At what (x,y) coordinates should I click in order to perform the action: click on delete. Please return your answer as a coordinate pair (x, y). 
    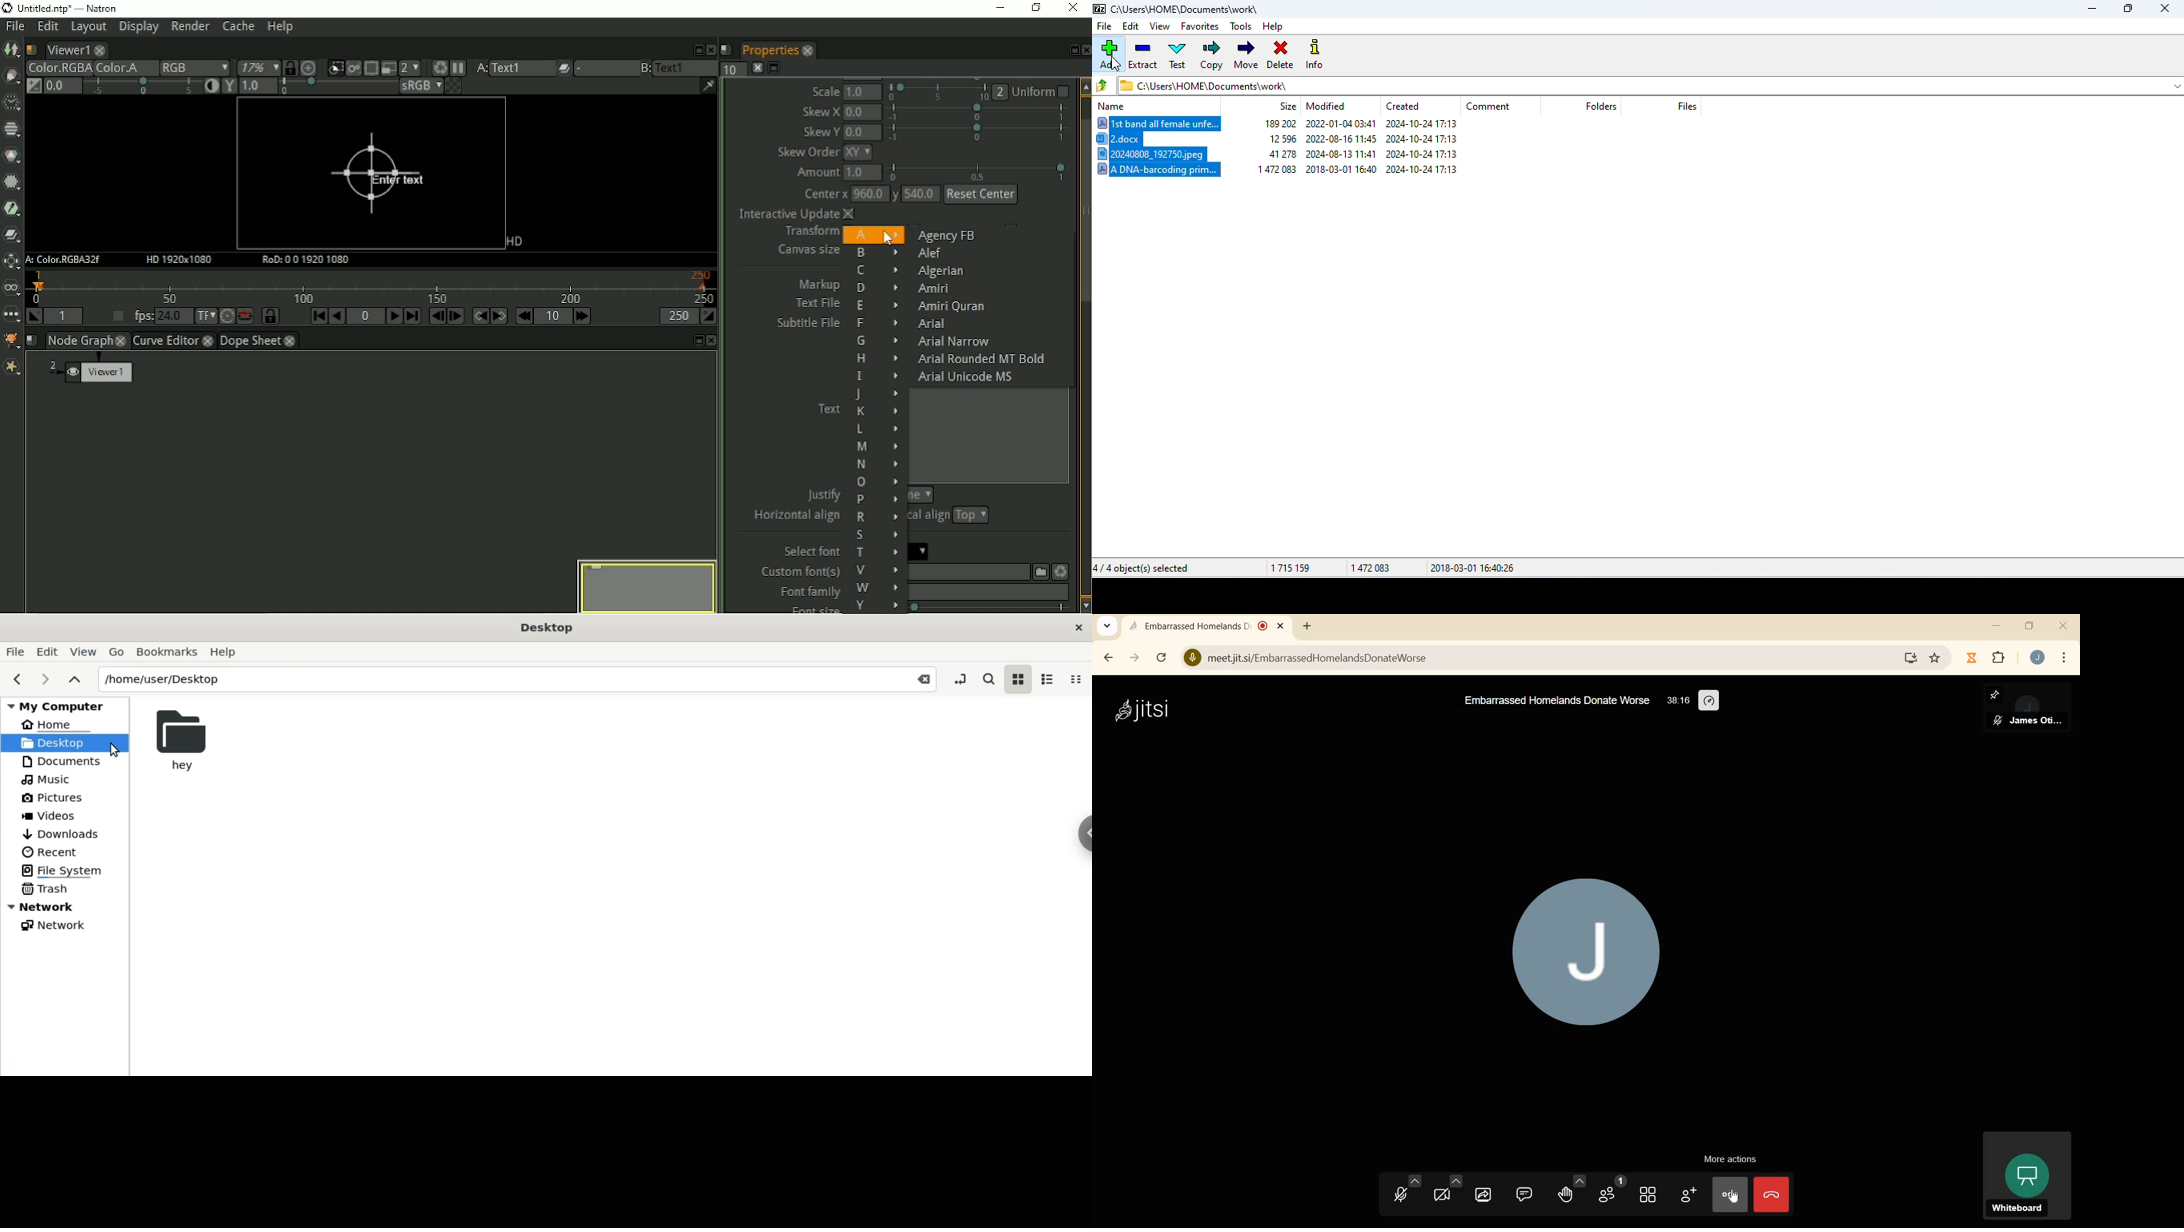
    Looking at the image, I should click on (1279, 56).